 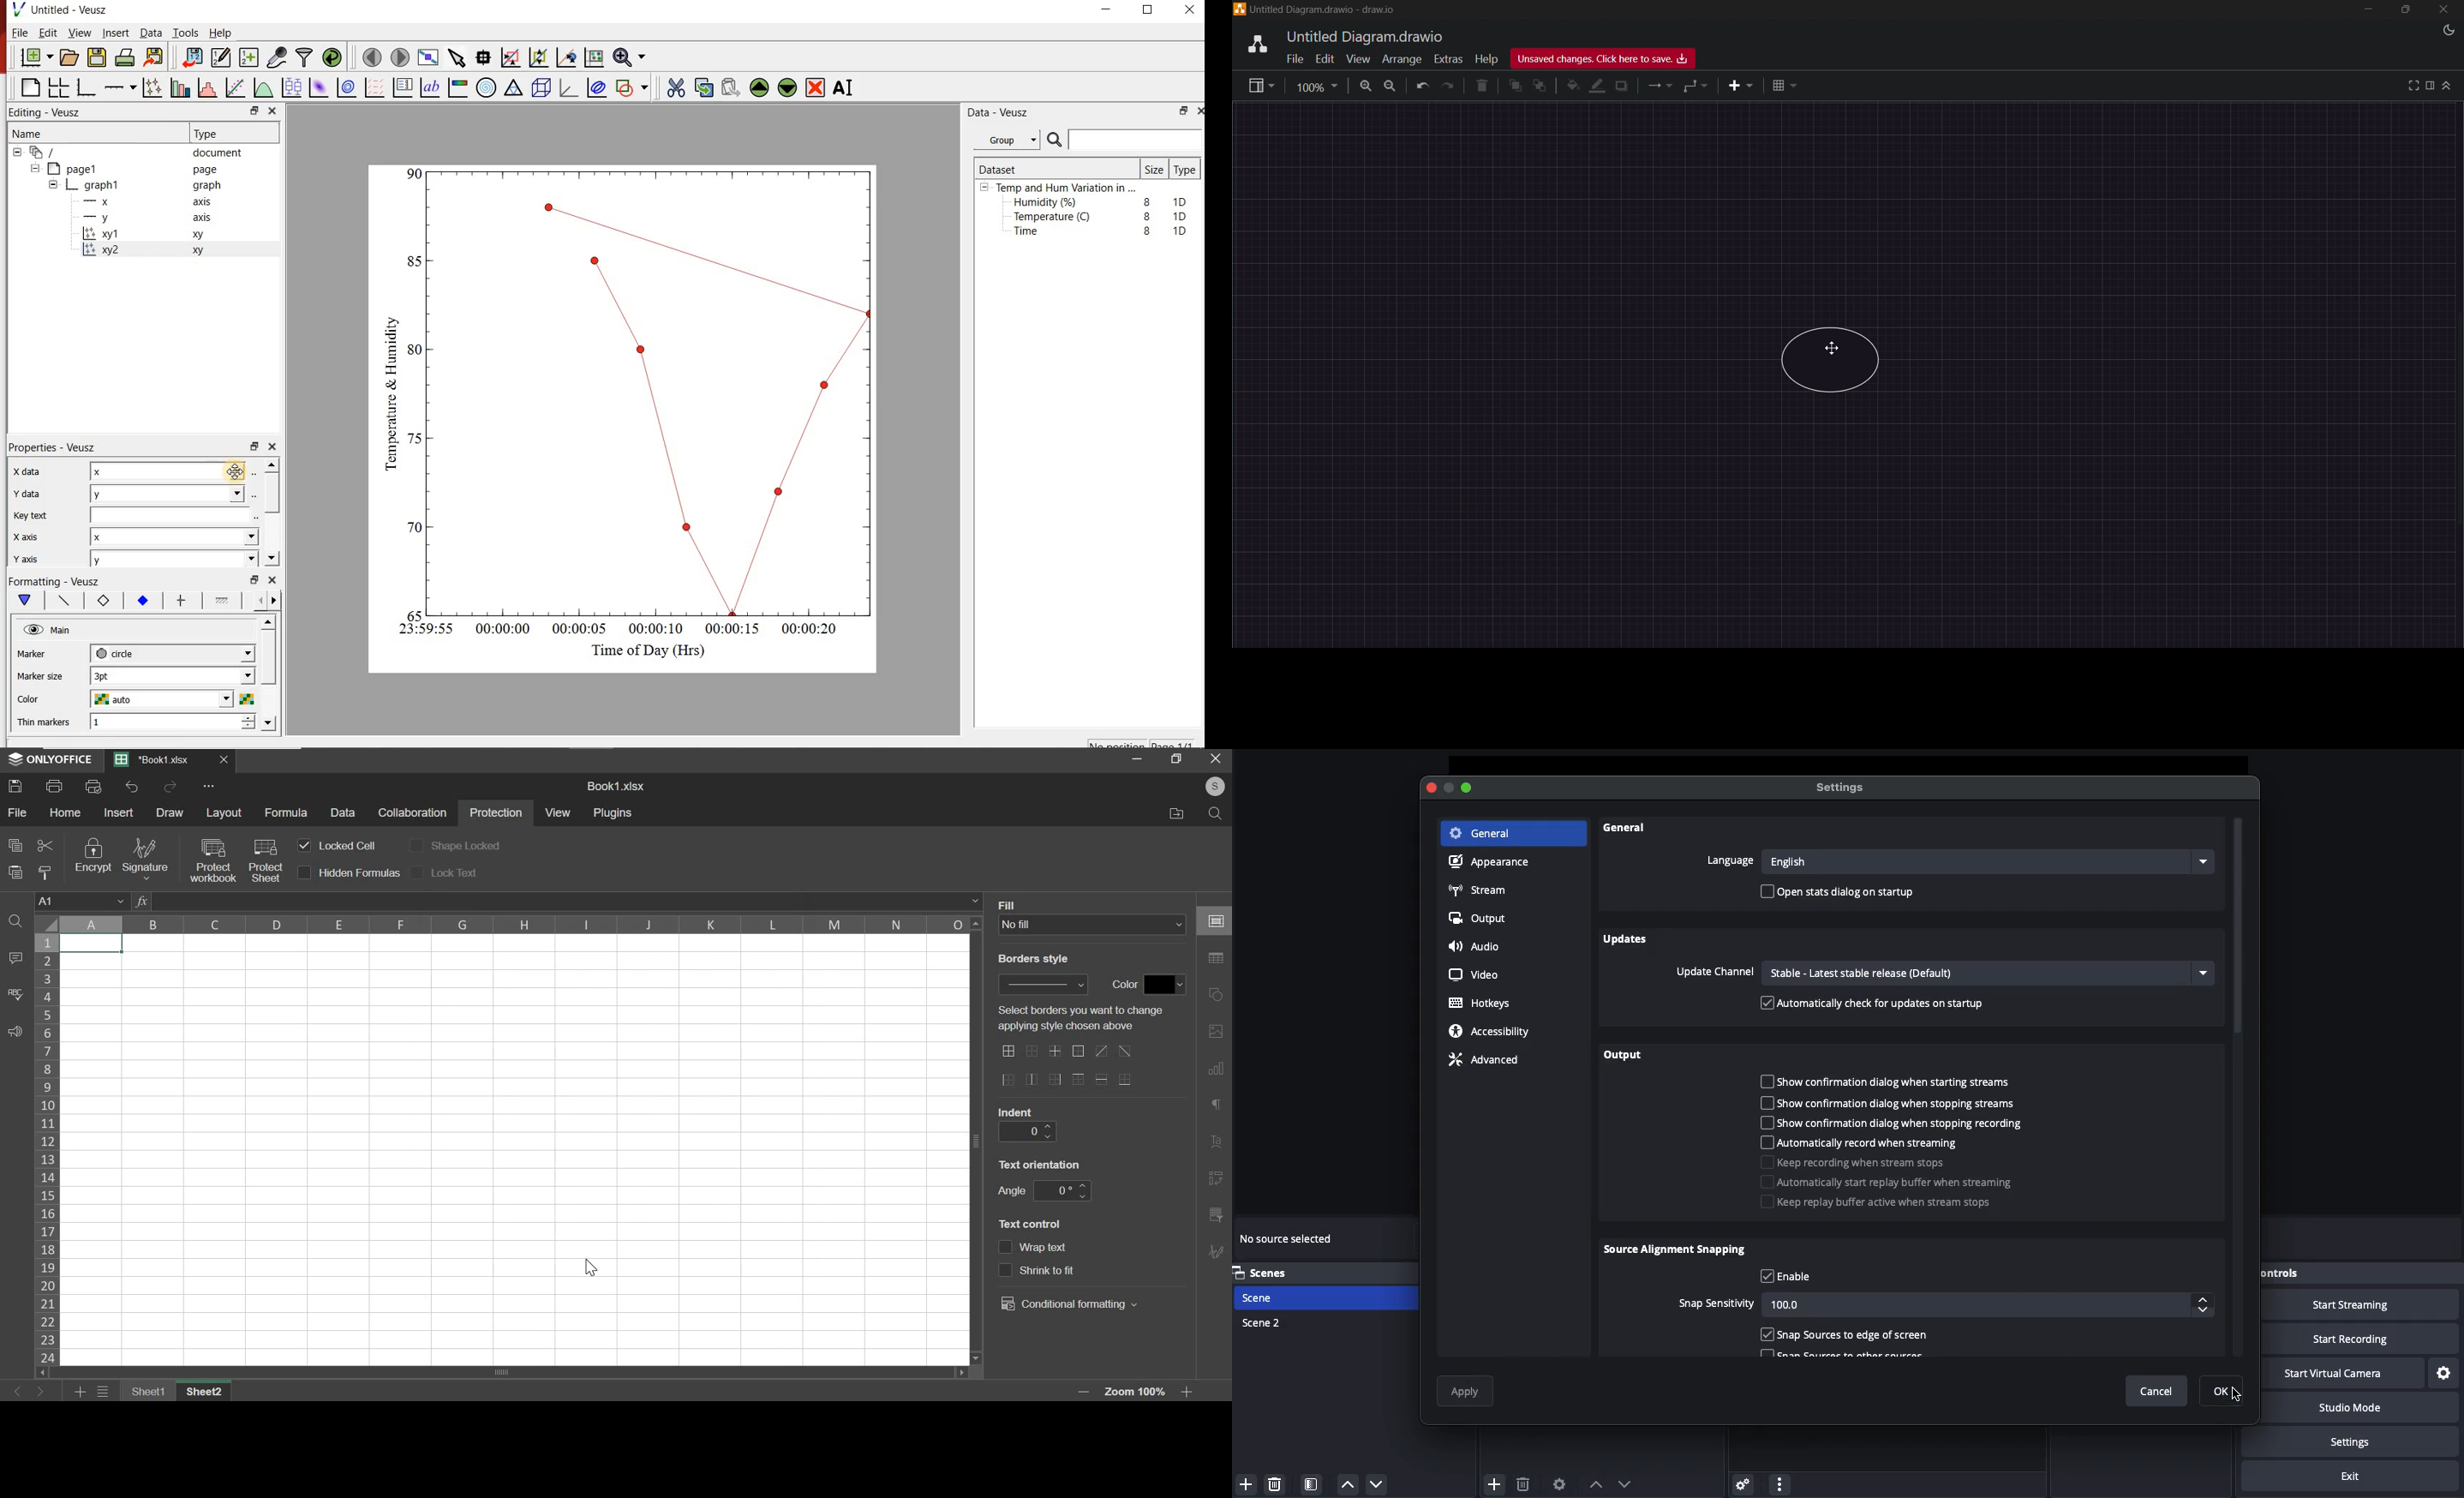 I want to click on Move up, so click(x=1348, y=1485).